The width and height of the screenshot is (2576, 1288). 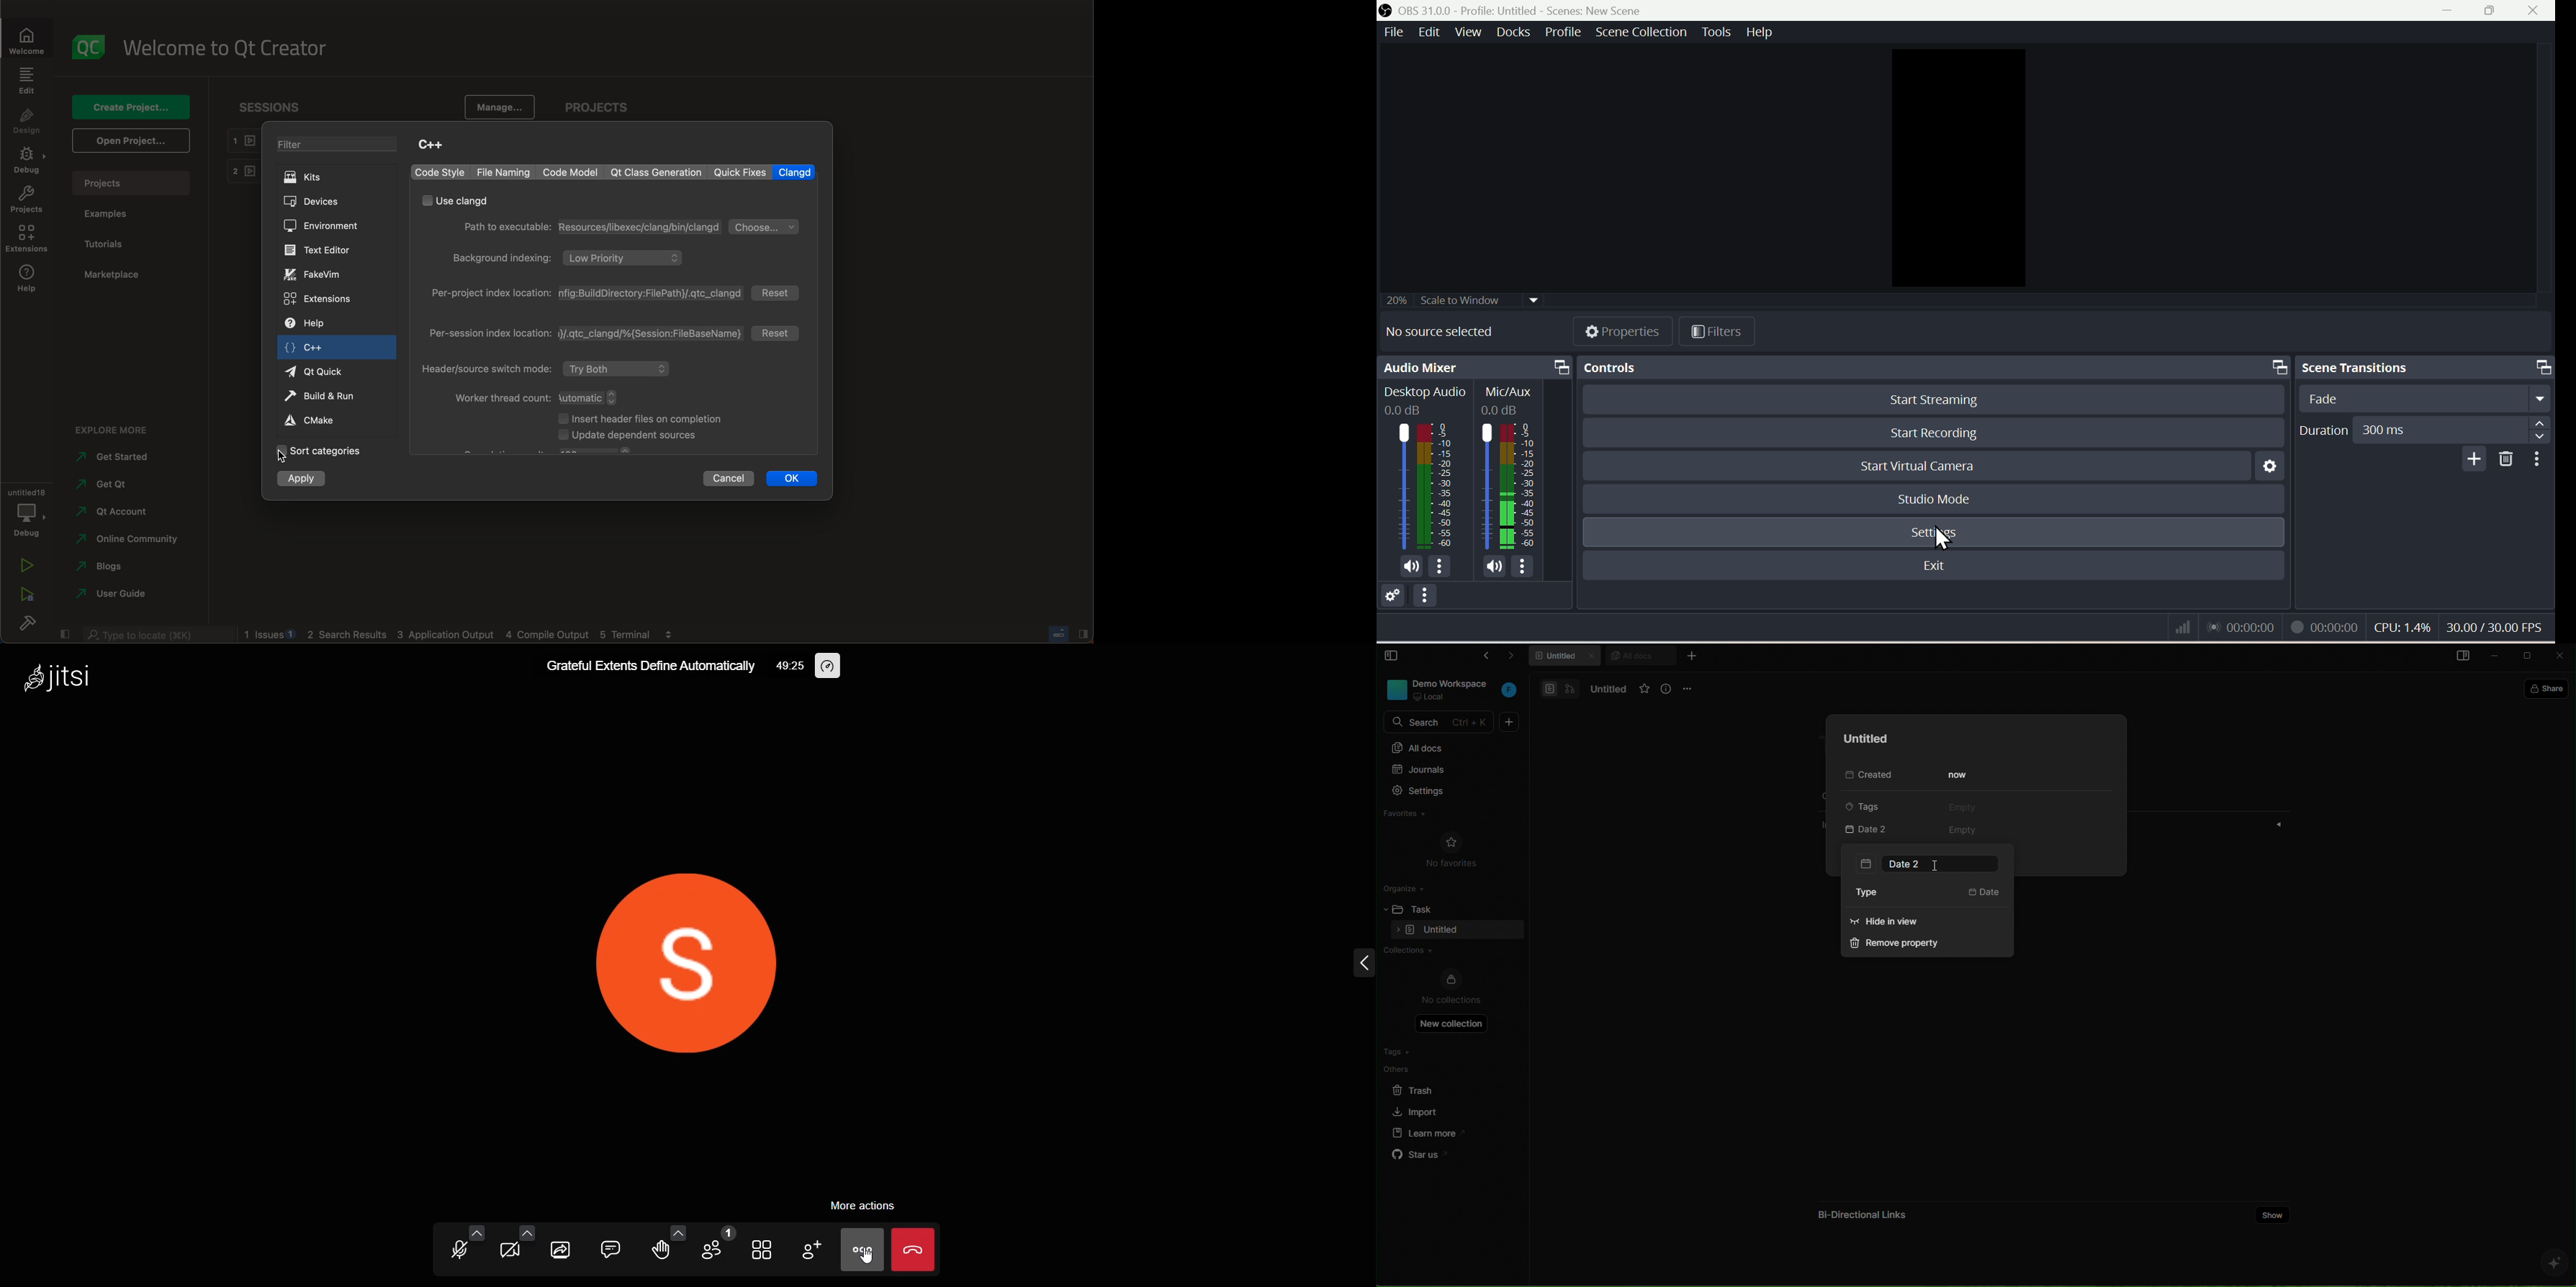 I want to click on video setting, so click(x=526, y=1229).